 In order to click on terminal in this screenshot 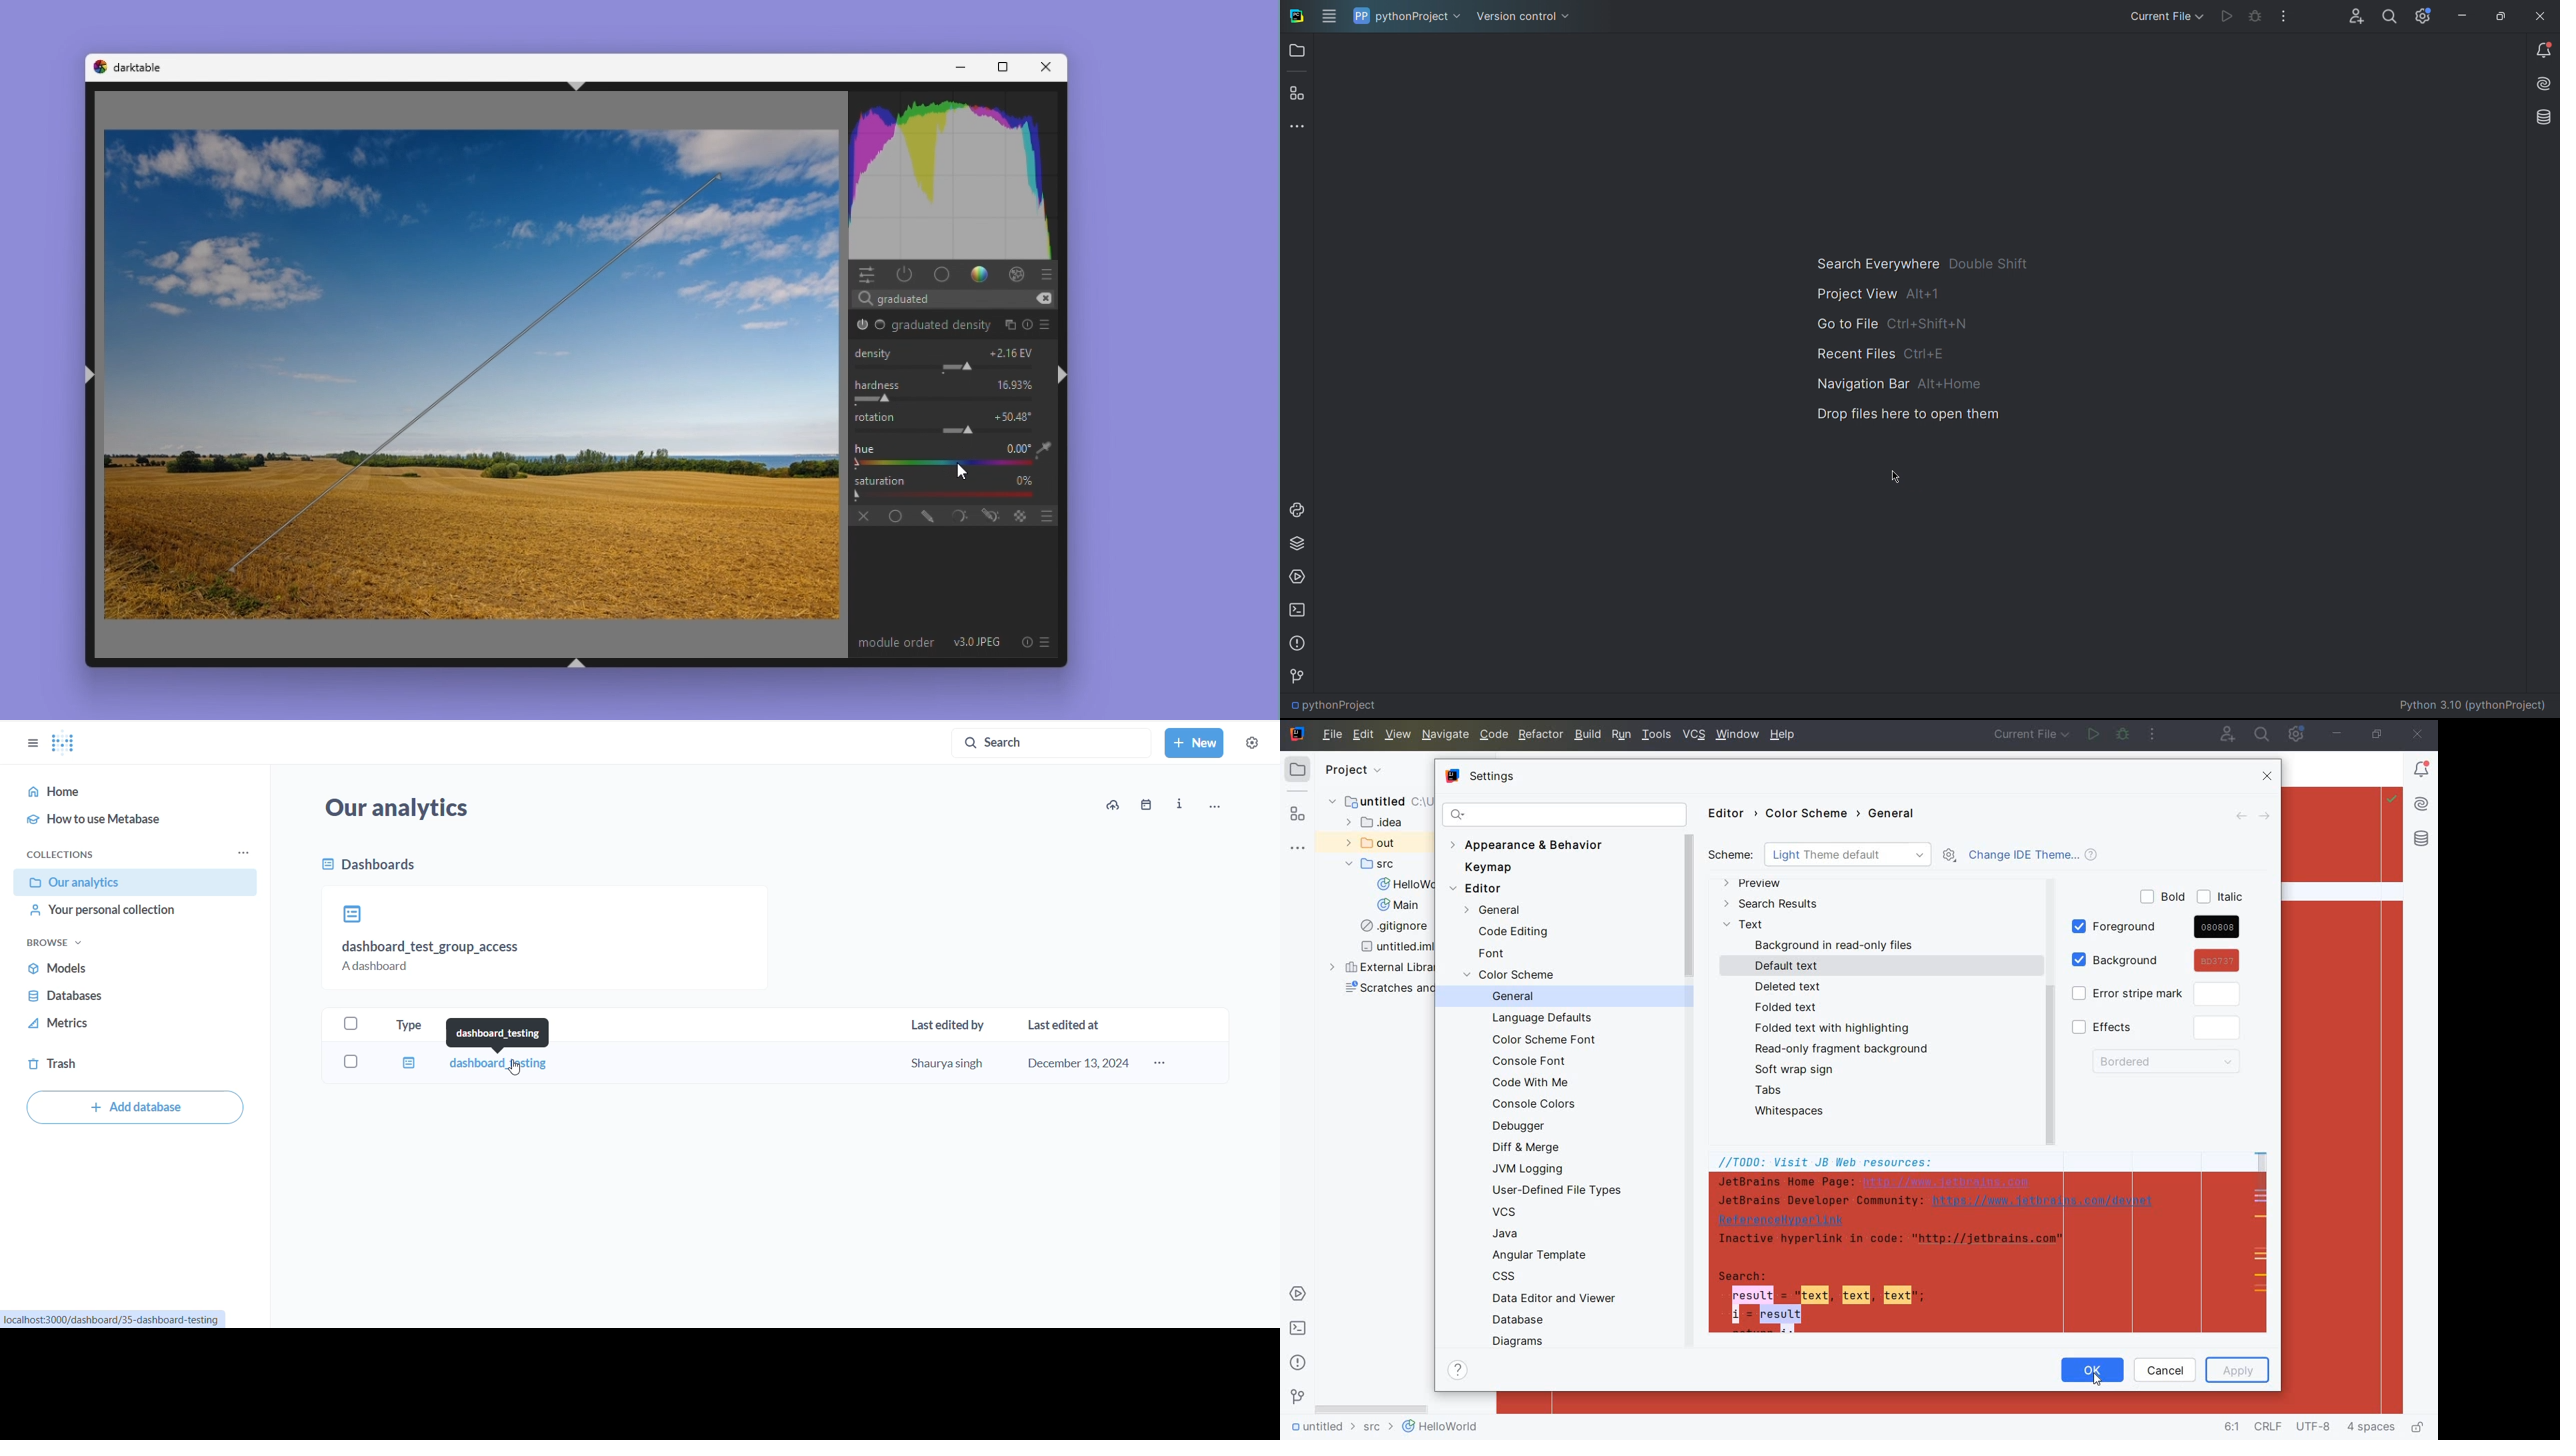, I will do `click(1299, 1329)`.